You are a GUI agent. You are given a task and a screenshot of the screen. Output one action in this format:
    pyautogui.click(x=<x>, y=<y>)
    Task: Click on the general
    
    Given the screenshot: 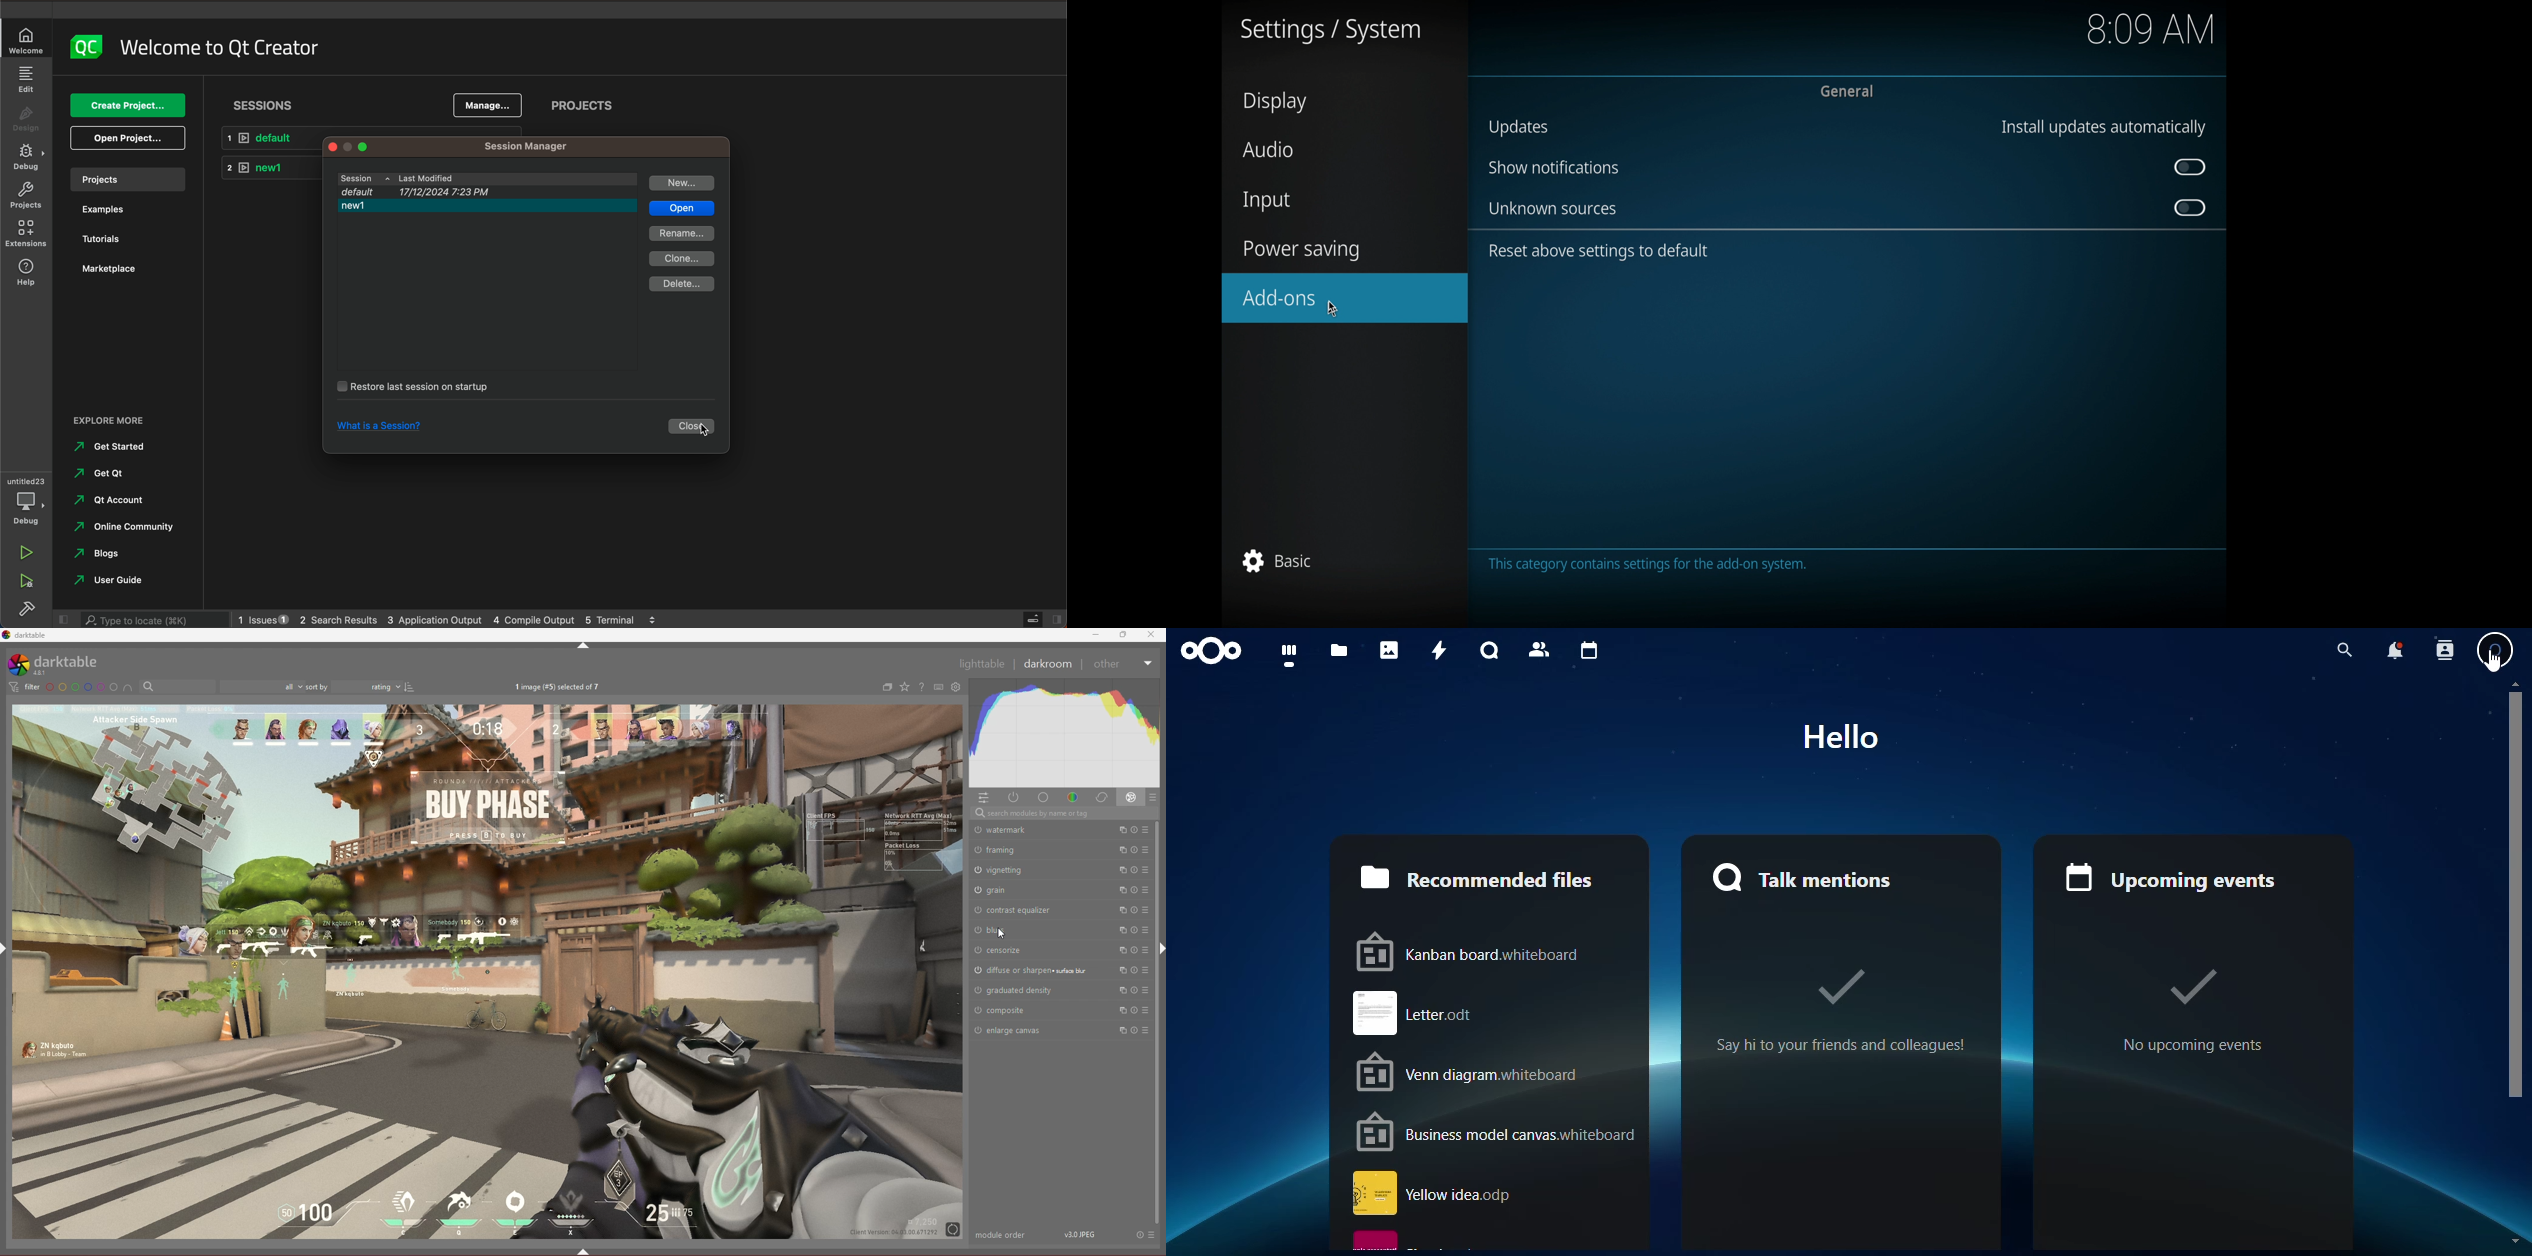 What is the action you would take?
    pyautogui.click(x=1849, y=91)
    